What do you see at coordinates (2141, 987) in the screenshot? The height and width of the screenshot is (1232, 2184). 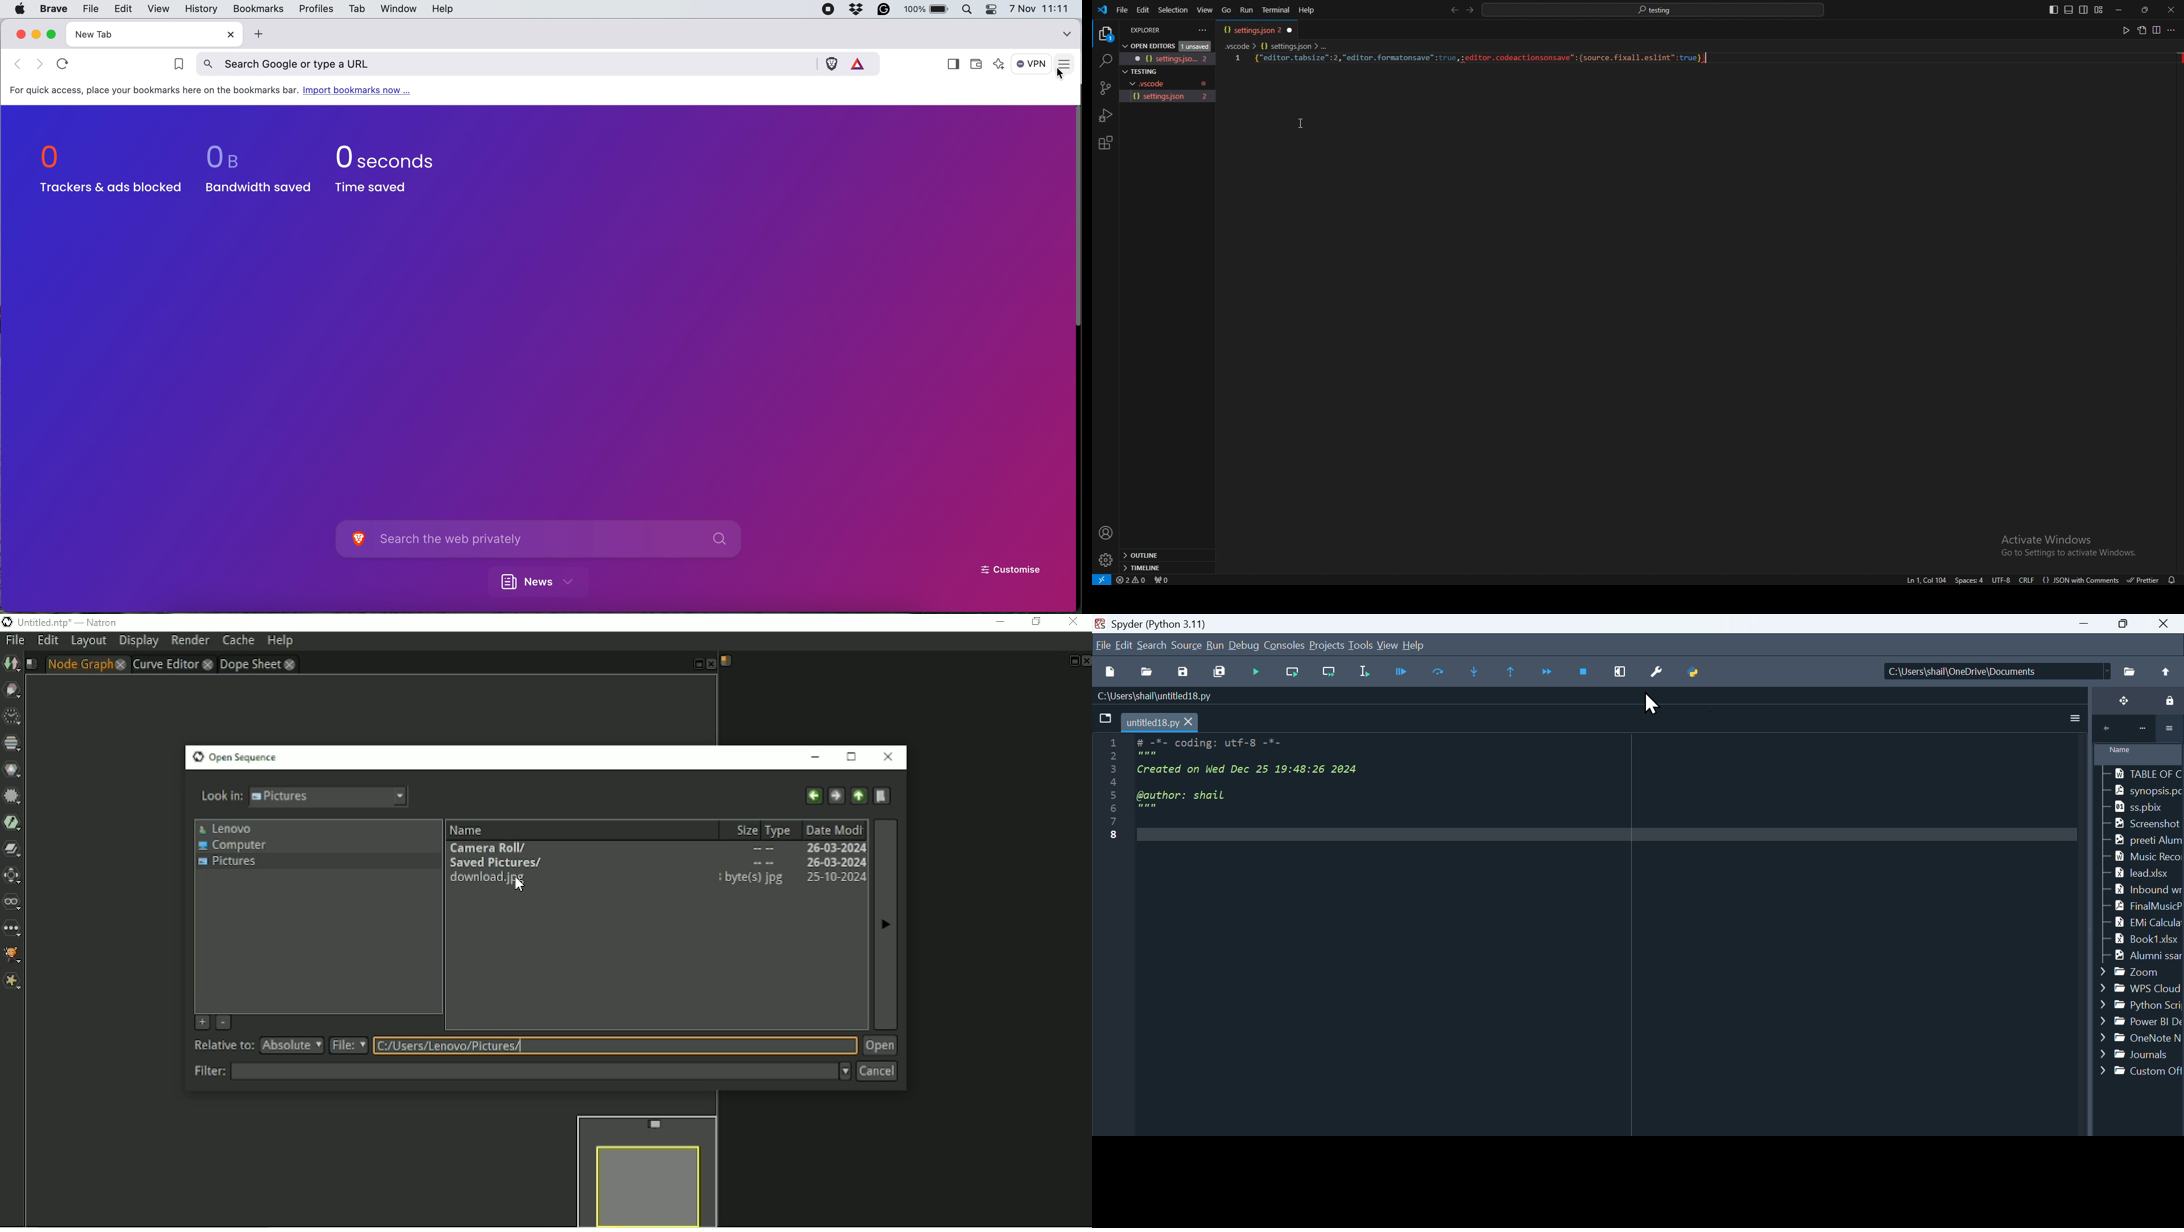 I see `WPS Clou..` at bounding box center [2141, 987].